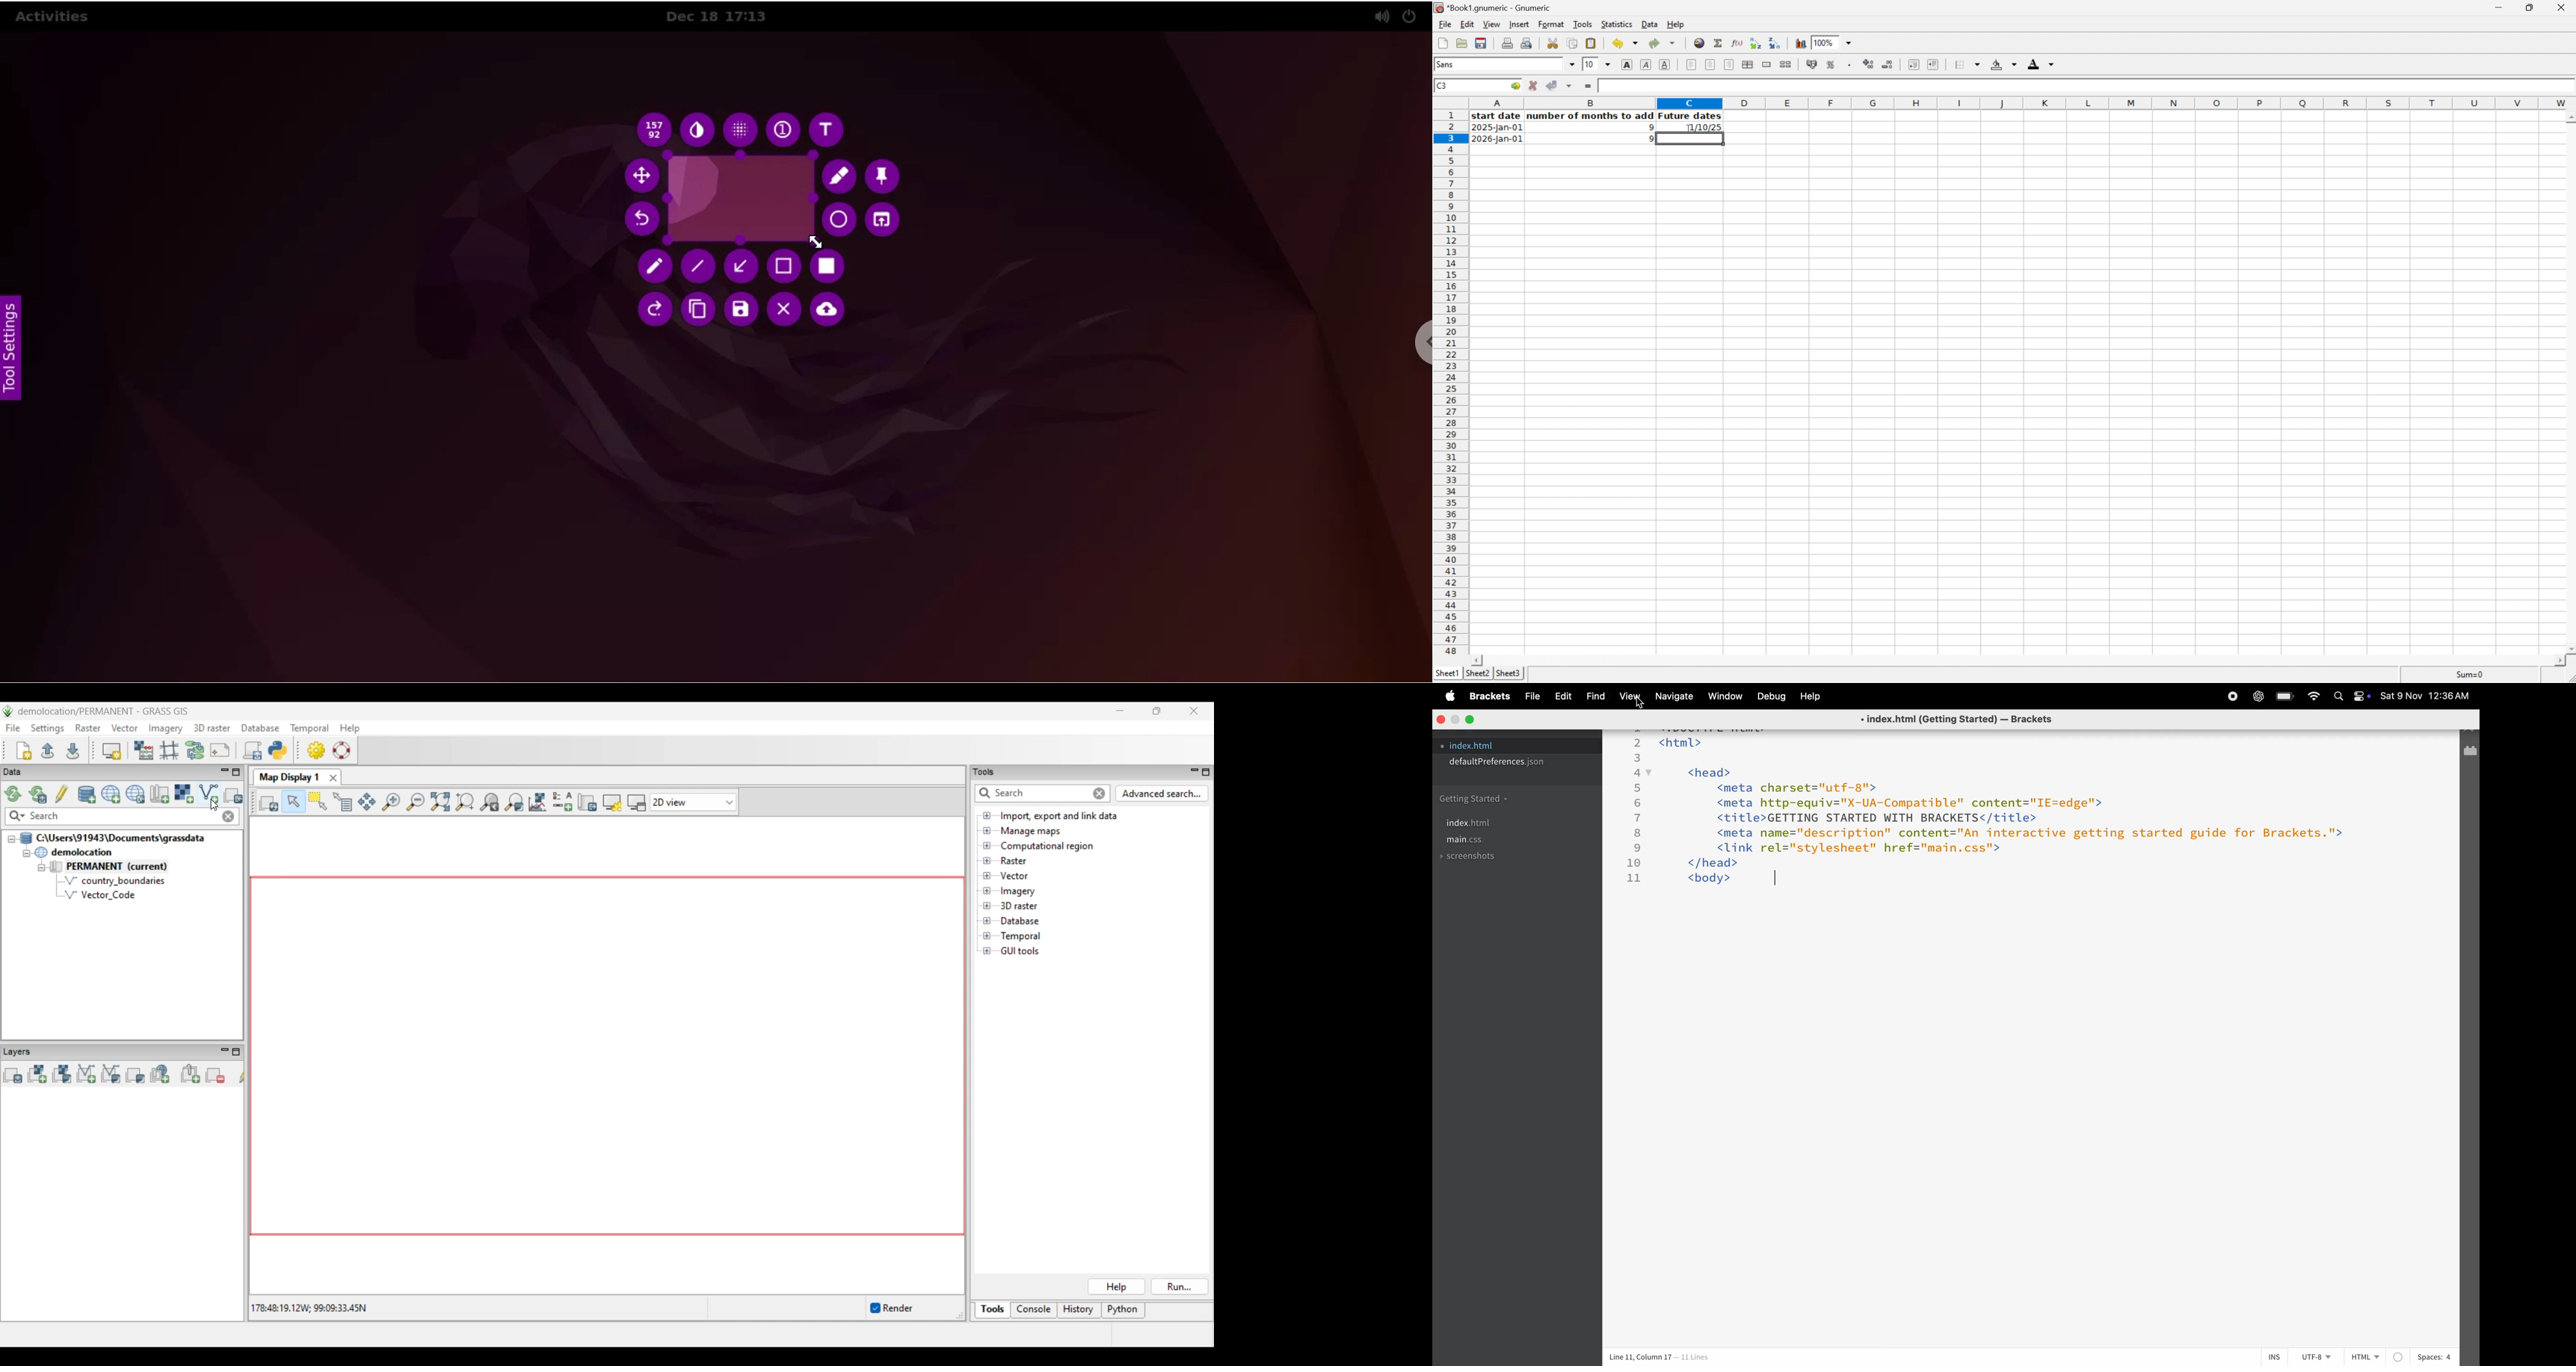  What do you see at coordinates (1676, 24) in the screenshot?
I see `Help` at bounding box center [1676, 24].